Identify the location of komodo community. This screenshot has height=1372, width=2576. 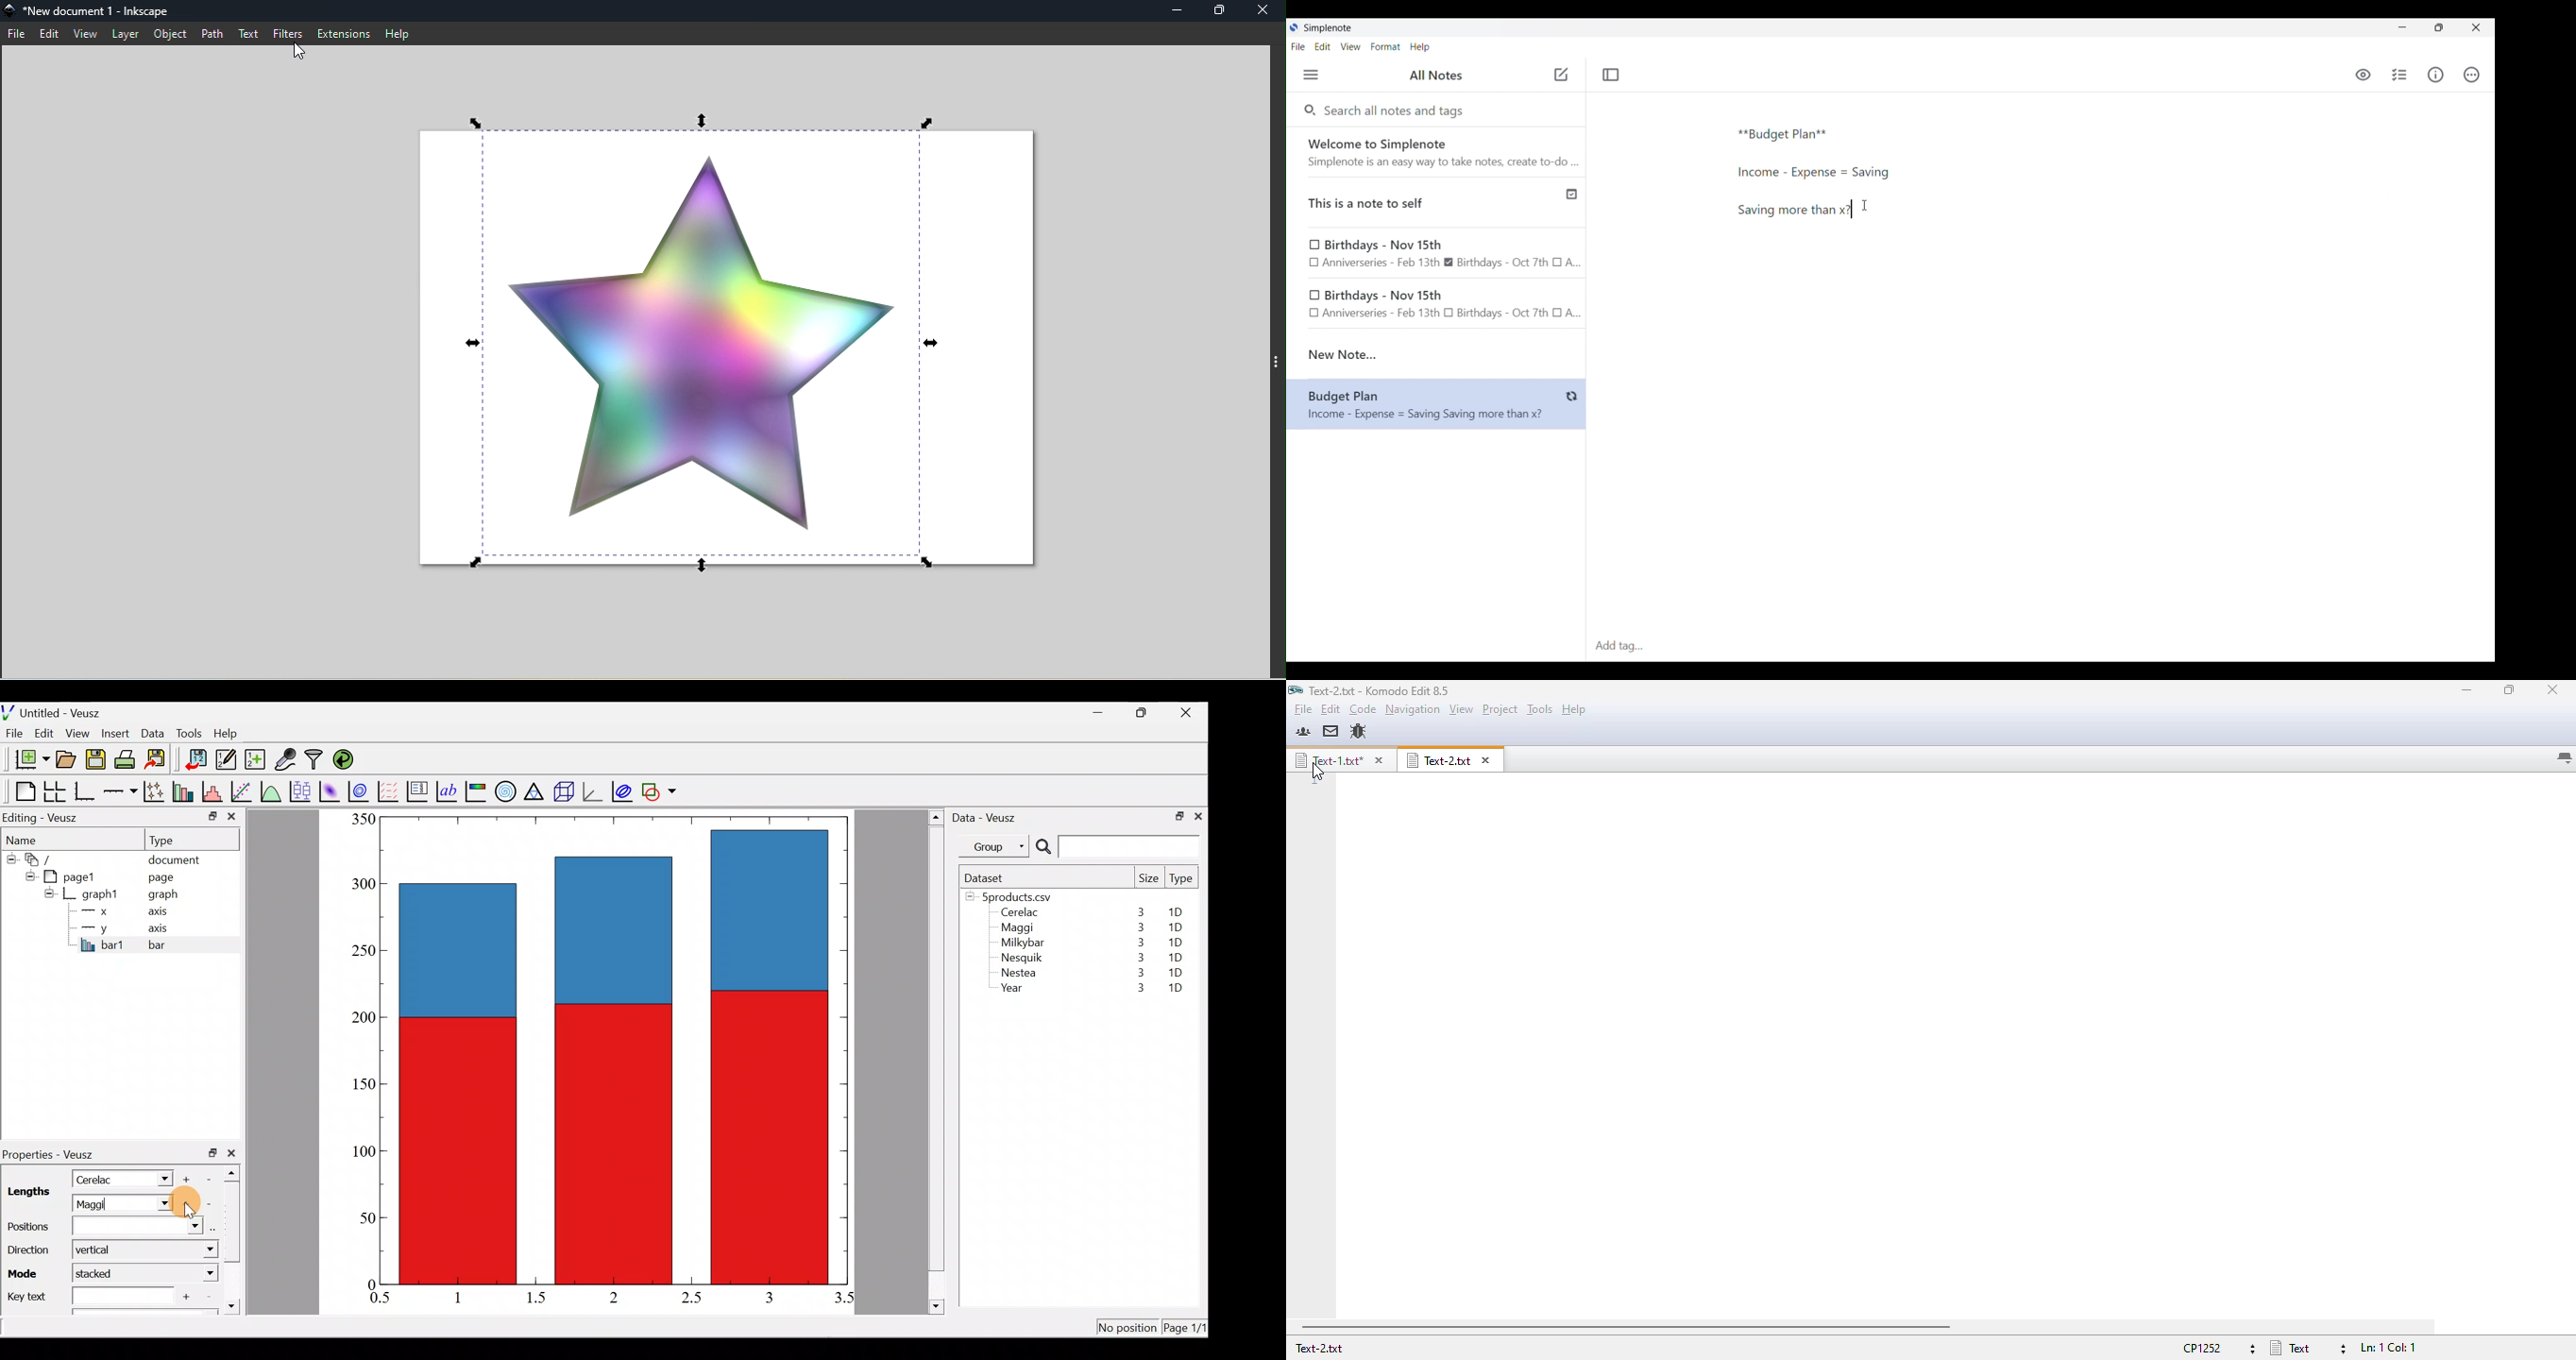
(1303, 731).